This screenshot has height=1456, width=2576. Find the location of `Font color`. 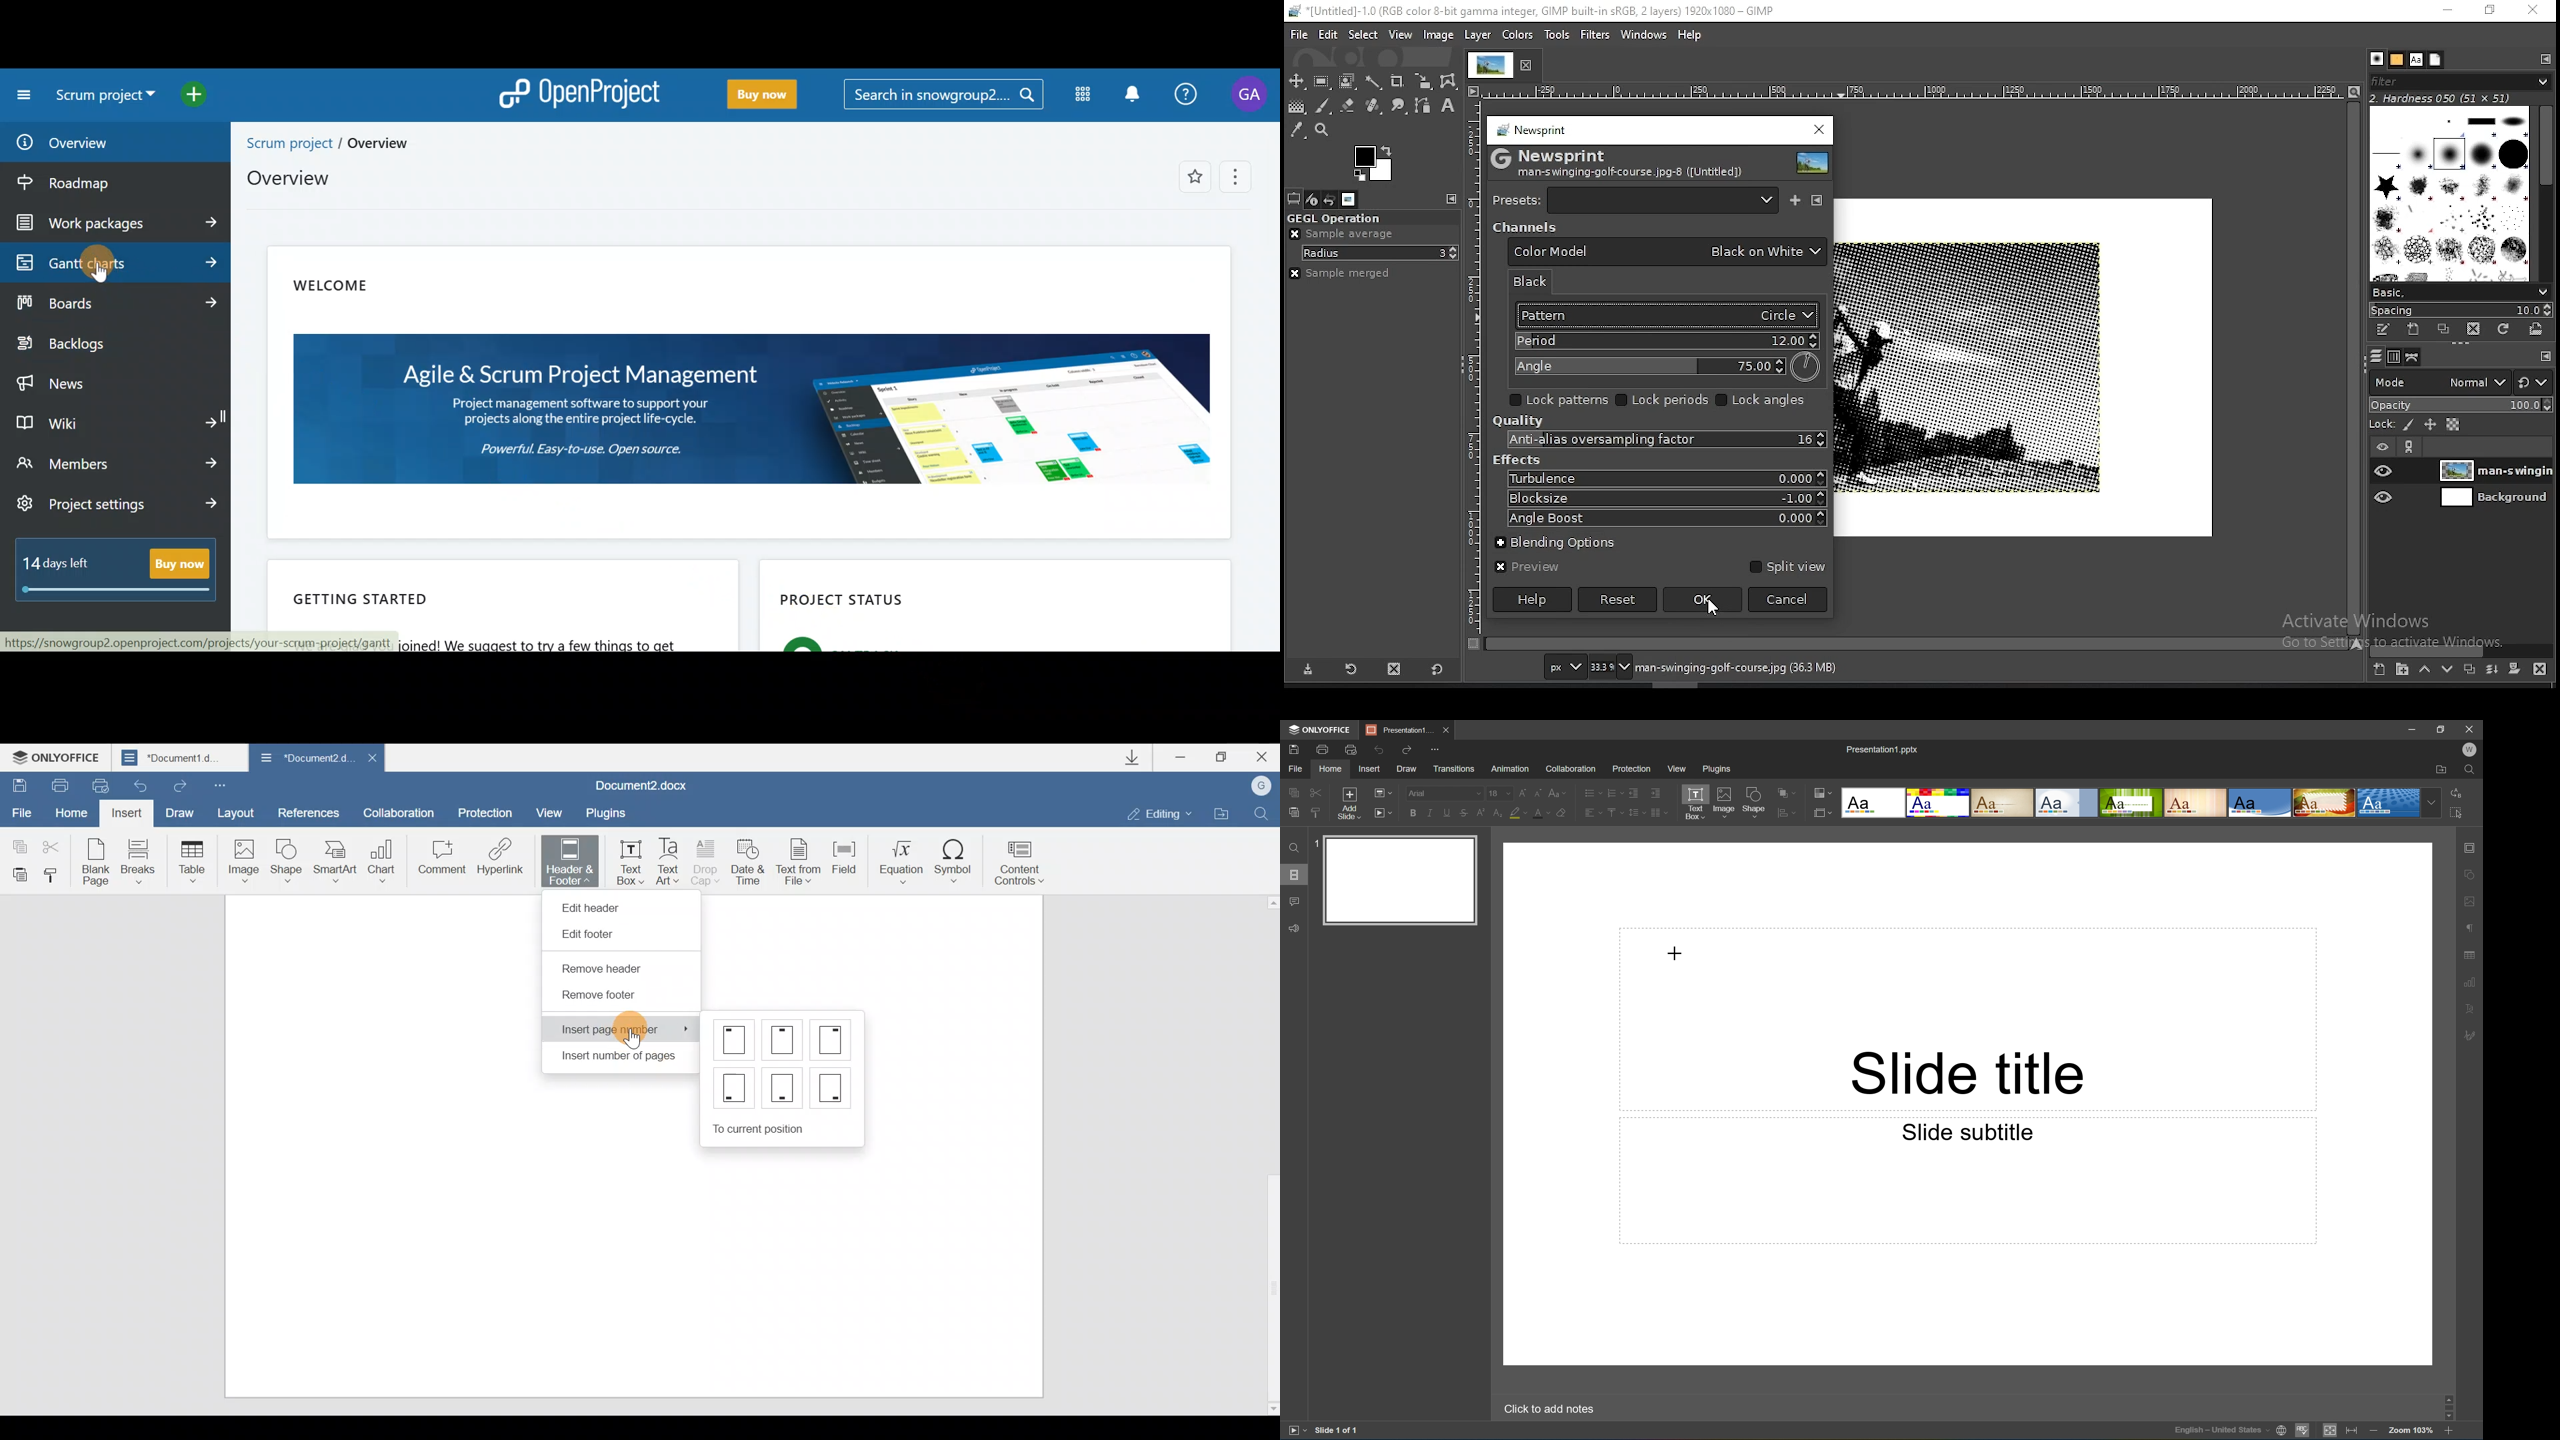

Font color is located at coordinates (1540, 813).